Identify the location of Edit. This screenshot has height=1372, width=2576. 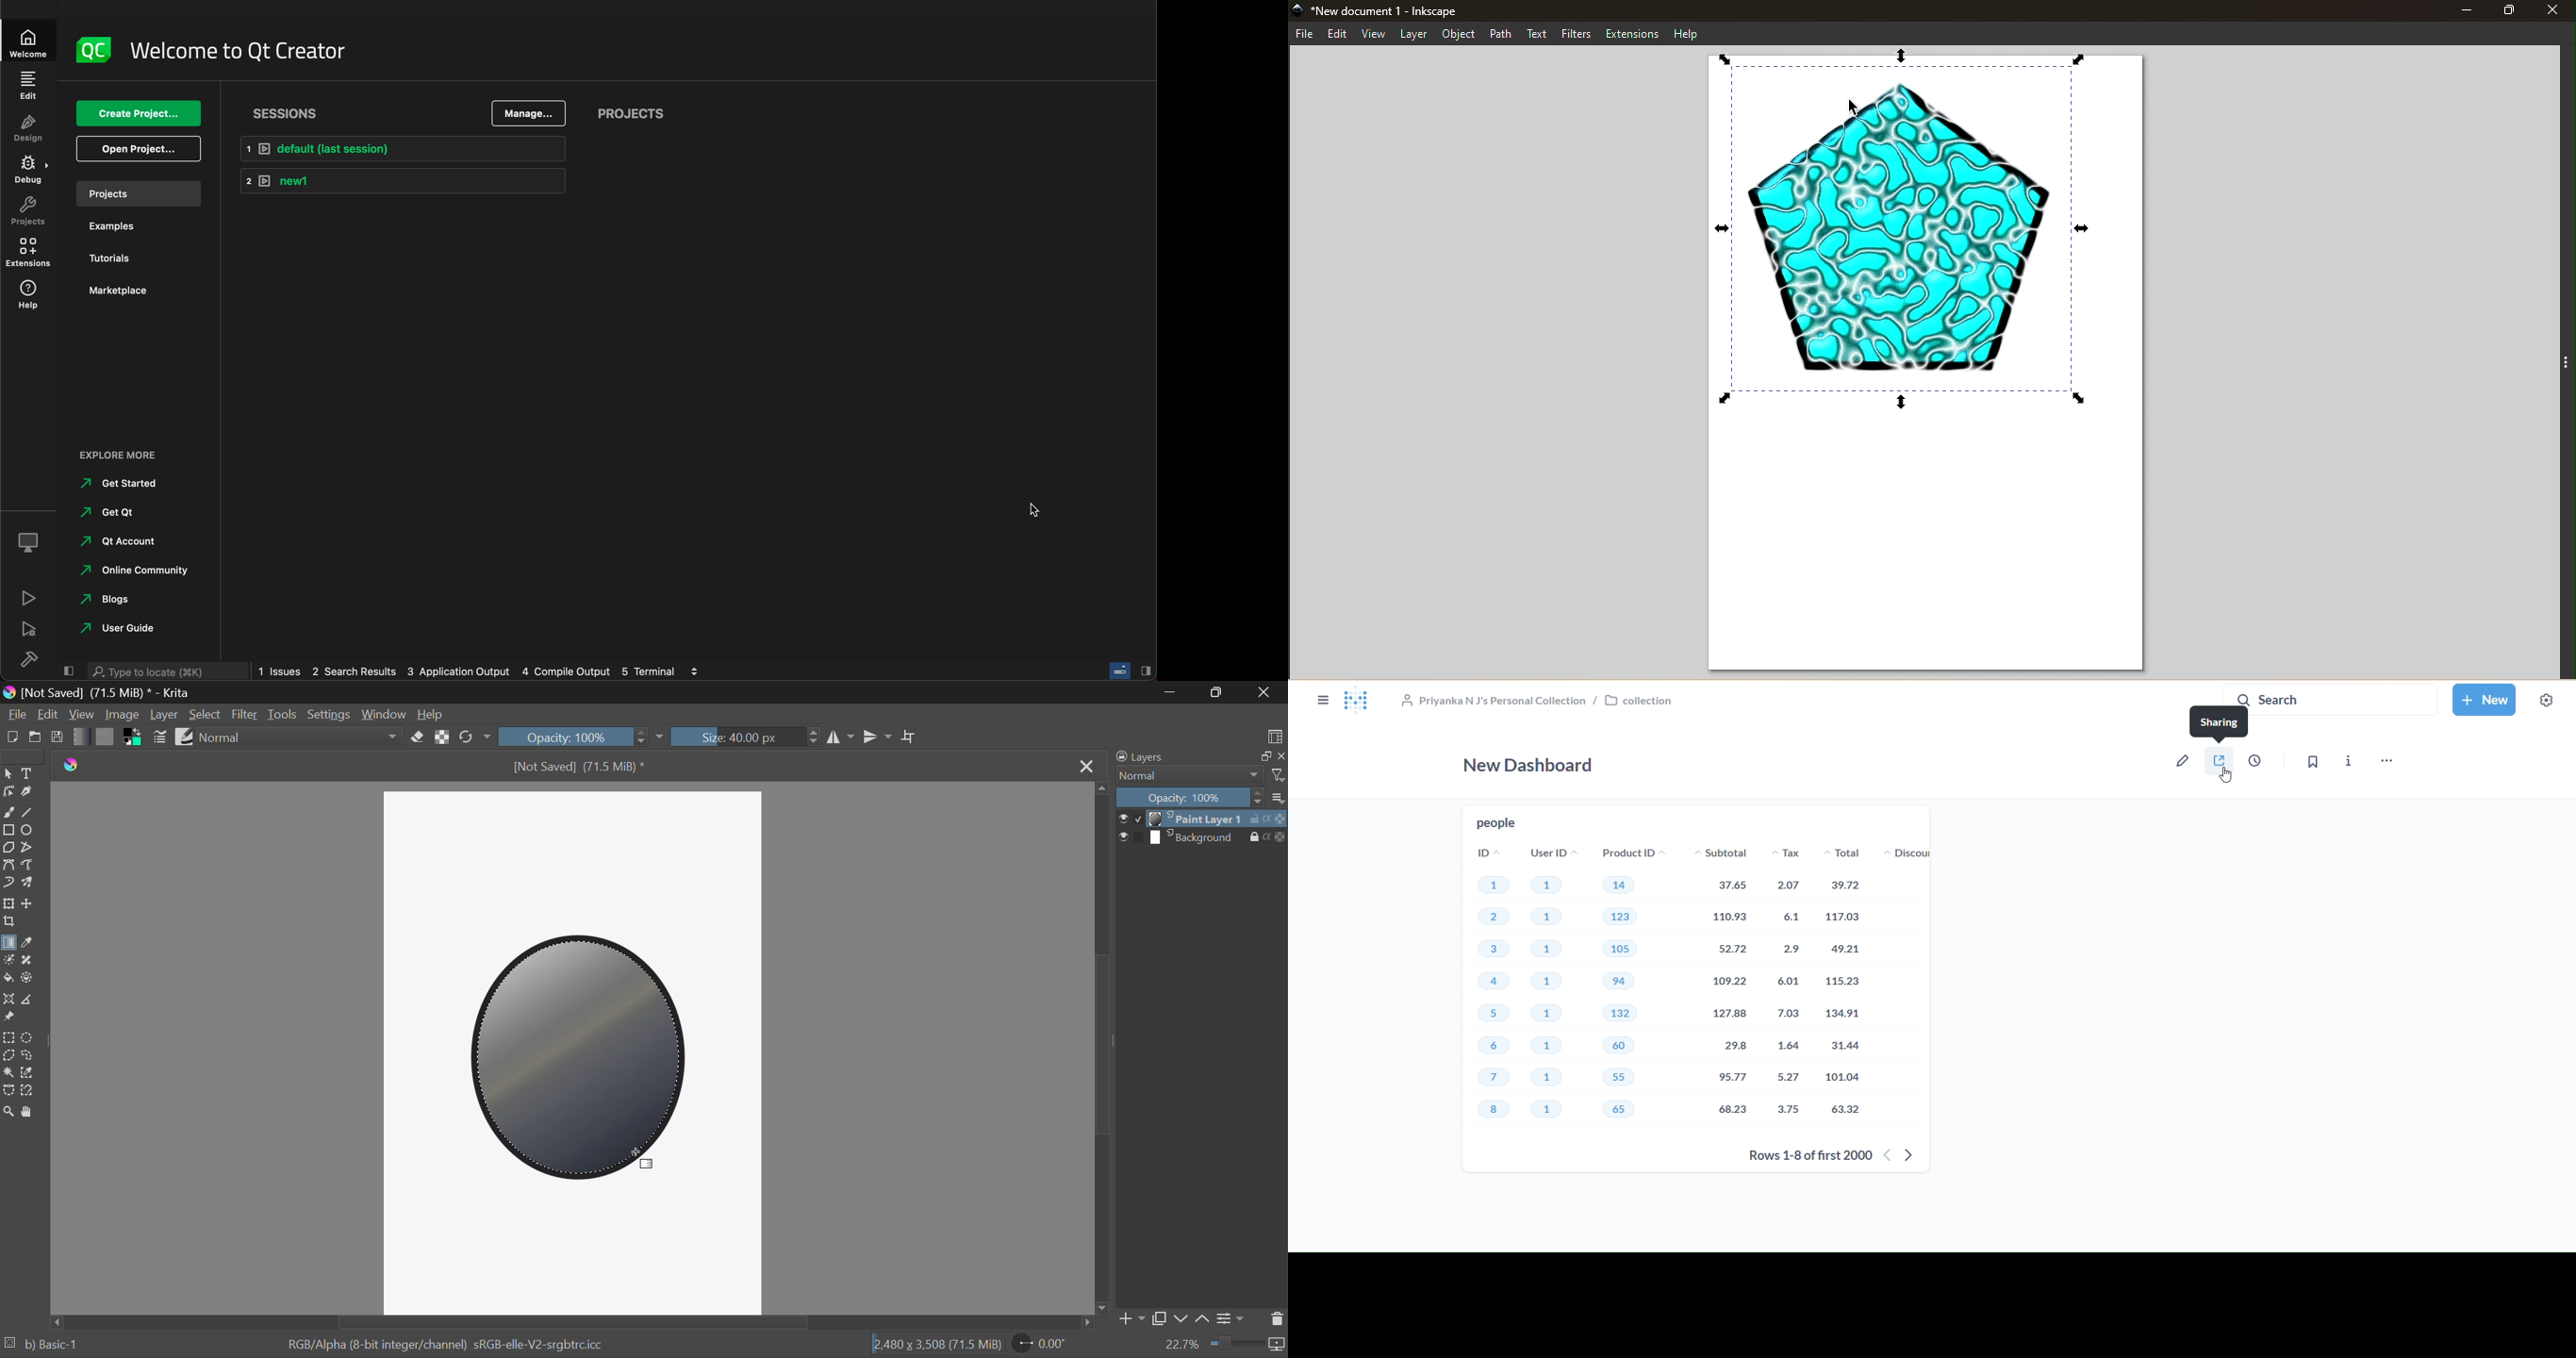
(47, 713).